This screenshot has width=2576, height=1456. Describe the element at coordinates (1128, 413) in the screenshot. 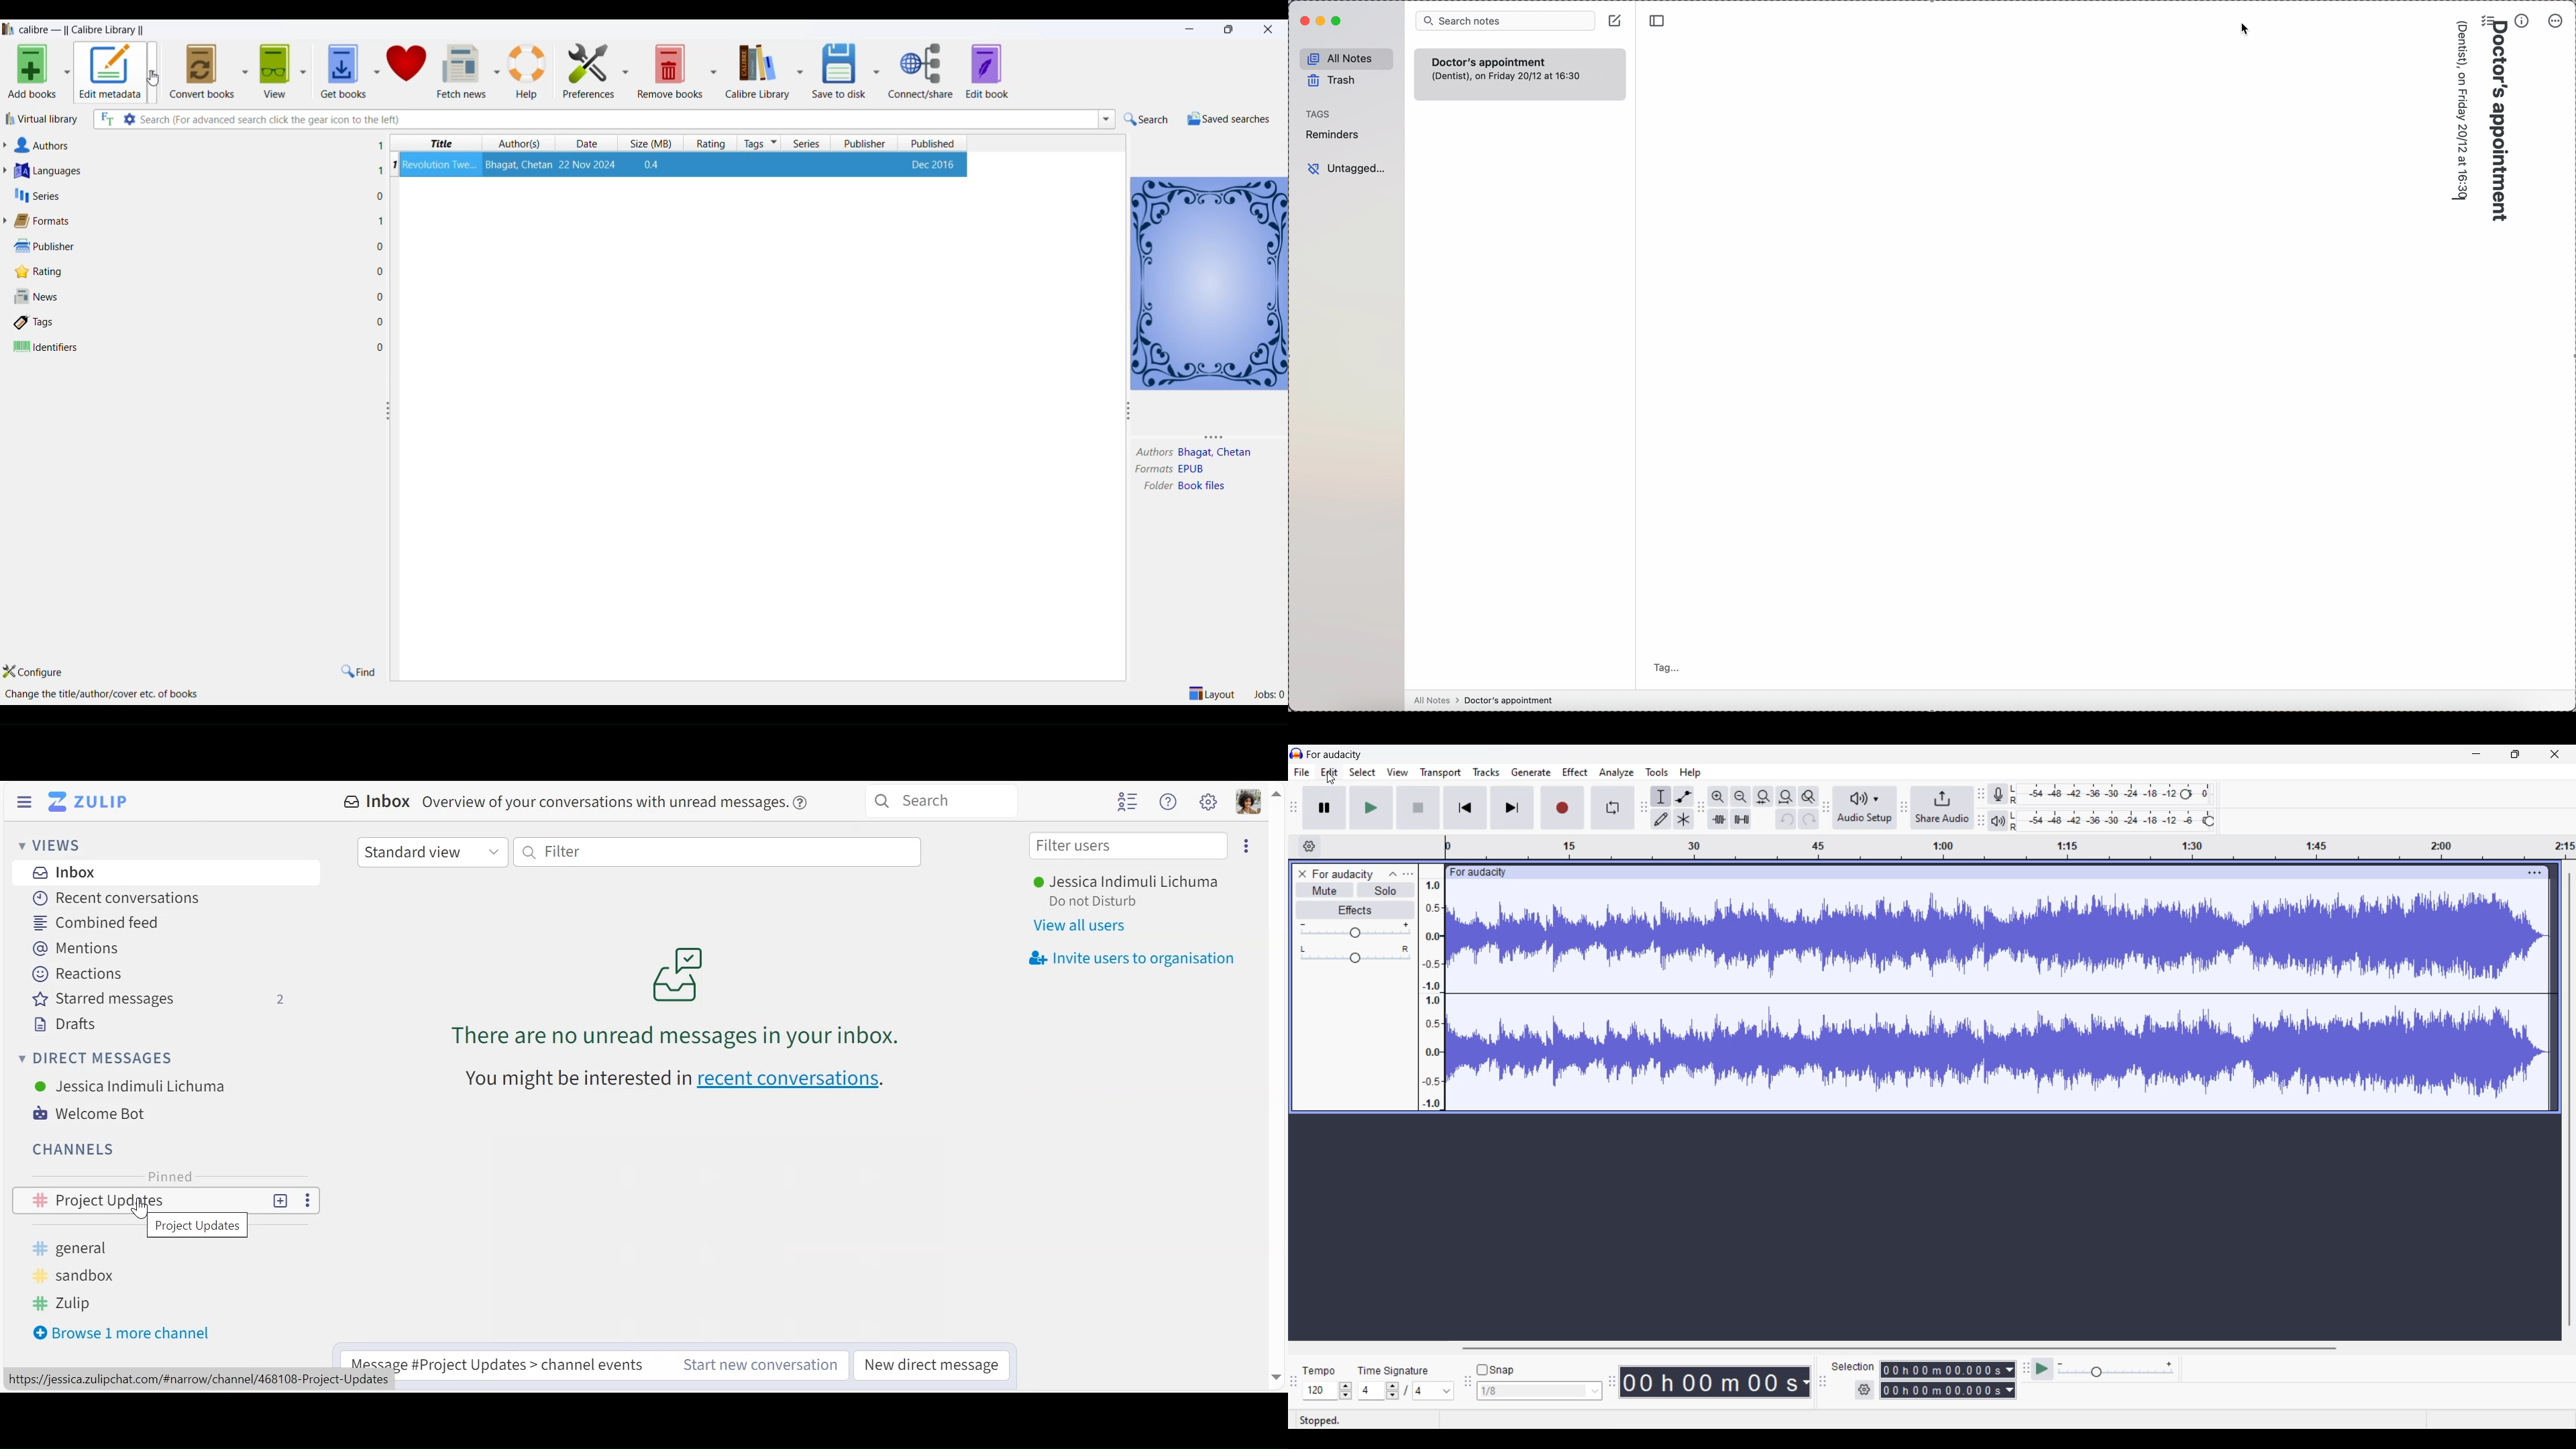

I see `resize` at that location.